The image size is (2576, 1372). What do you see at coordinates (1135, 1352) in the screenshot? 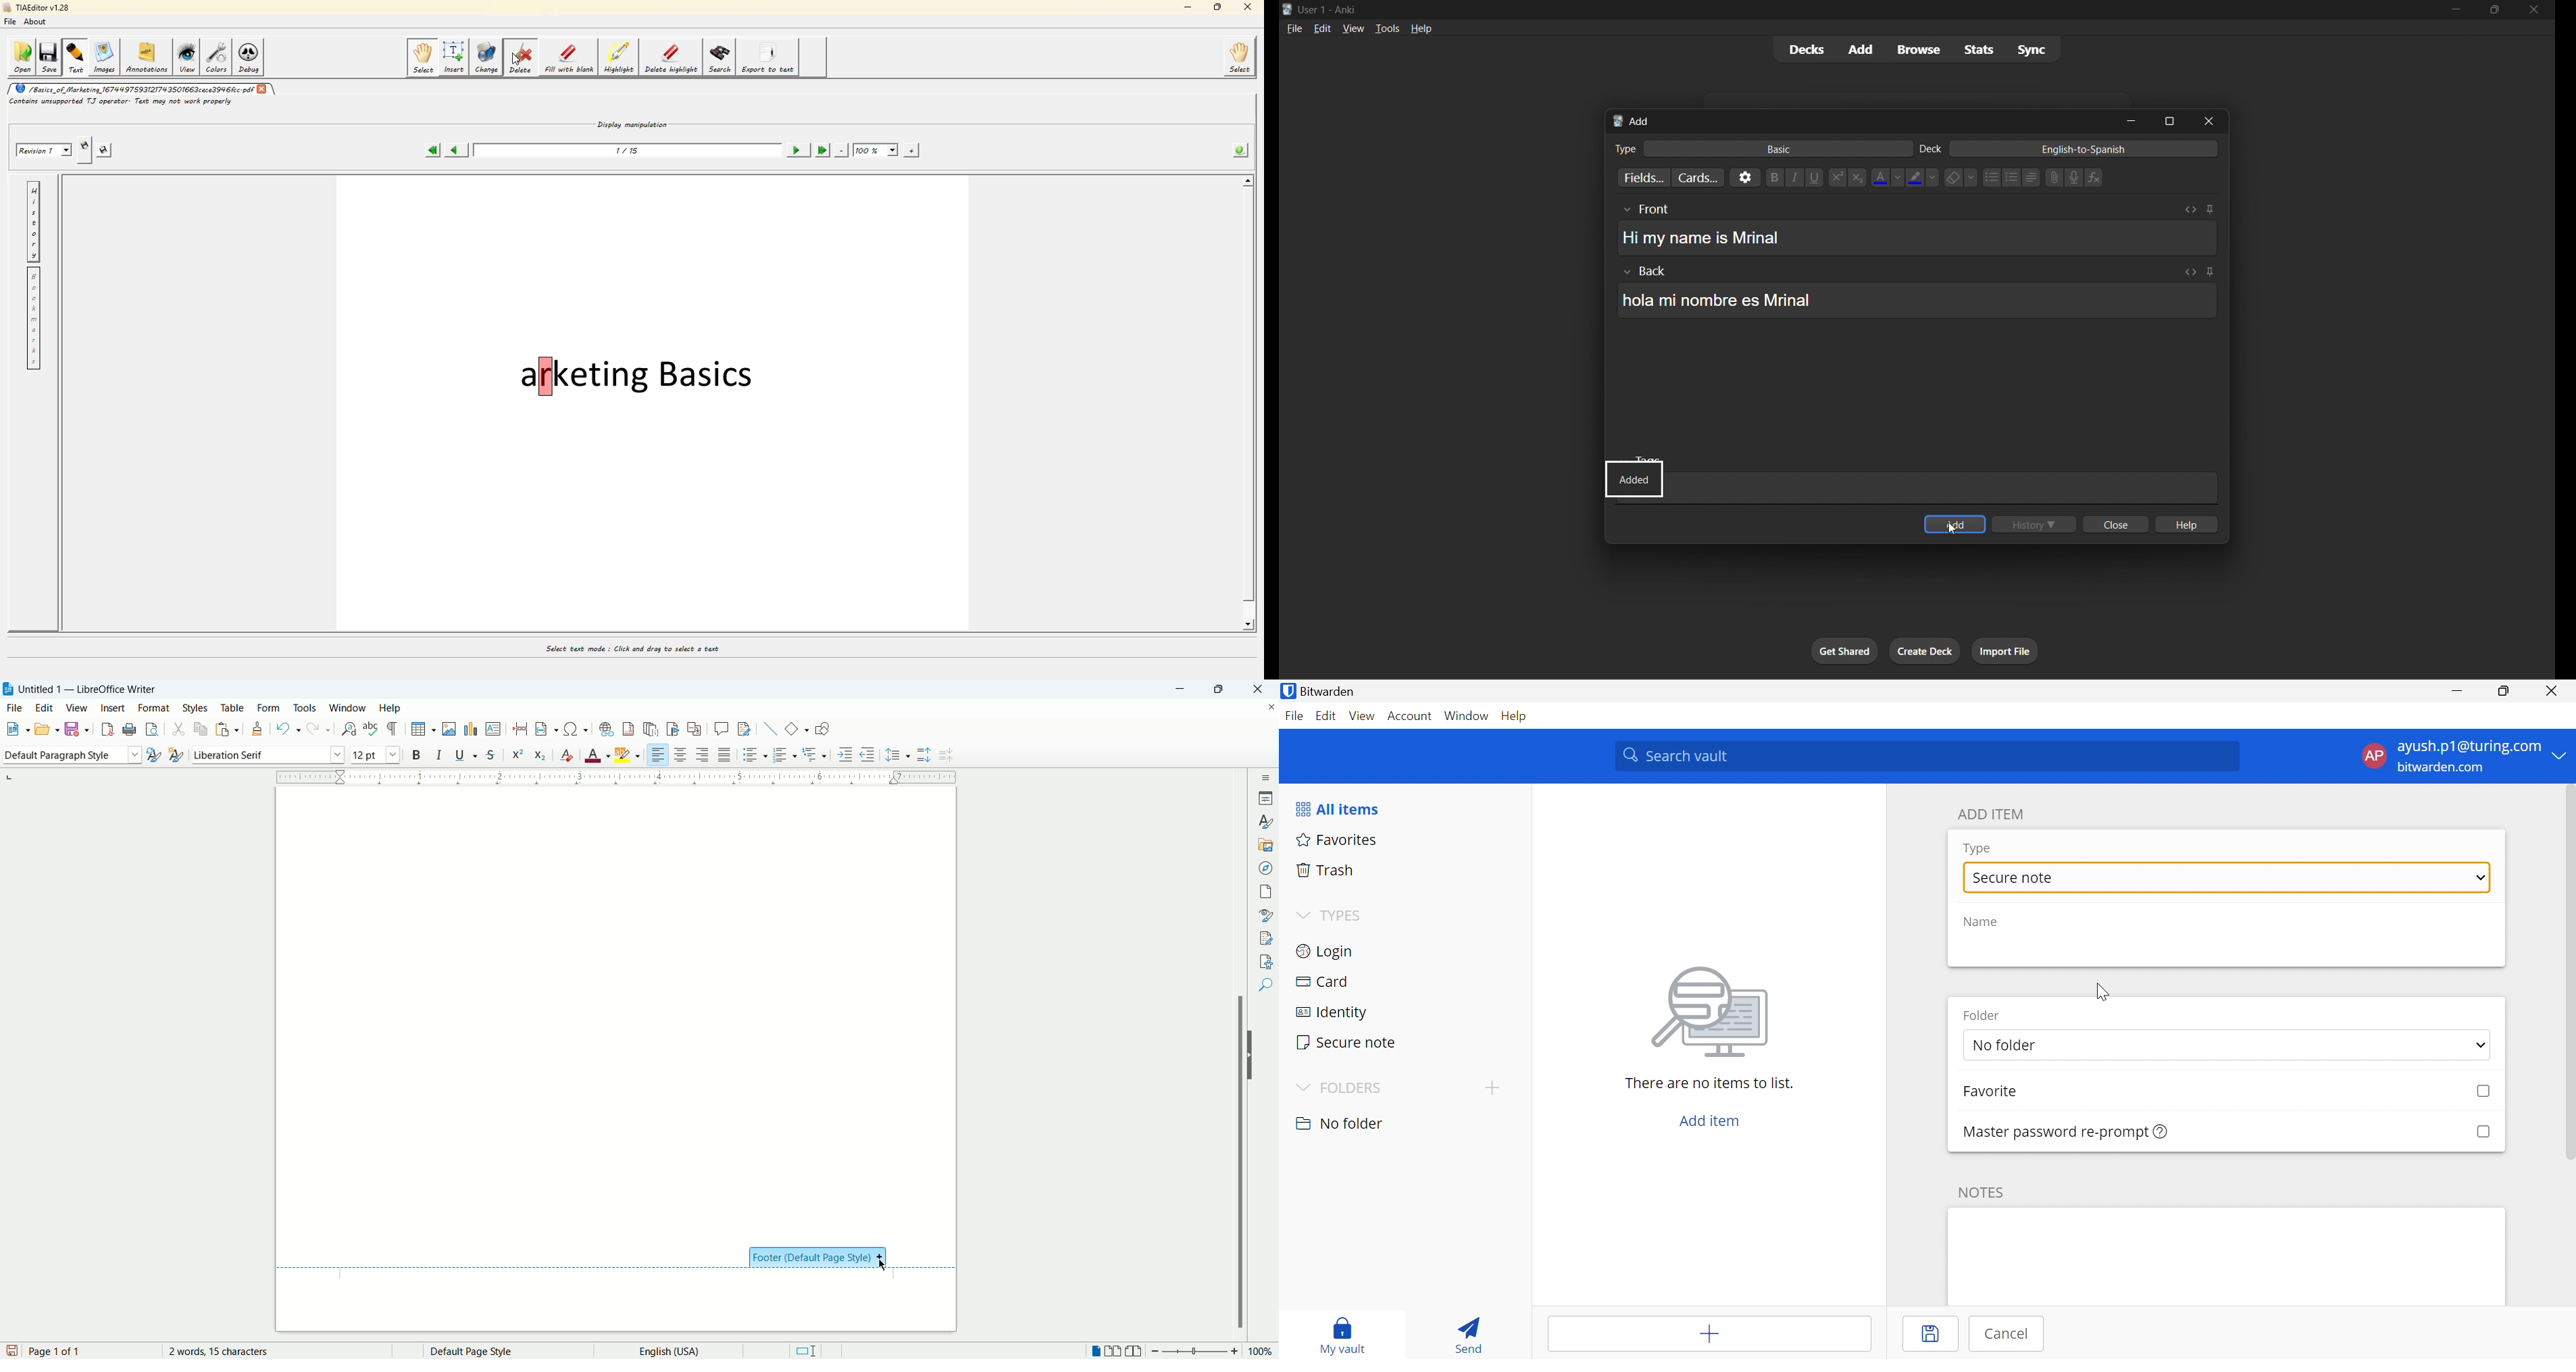
I see `book view` at bounding box center [1135, 1352].